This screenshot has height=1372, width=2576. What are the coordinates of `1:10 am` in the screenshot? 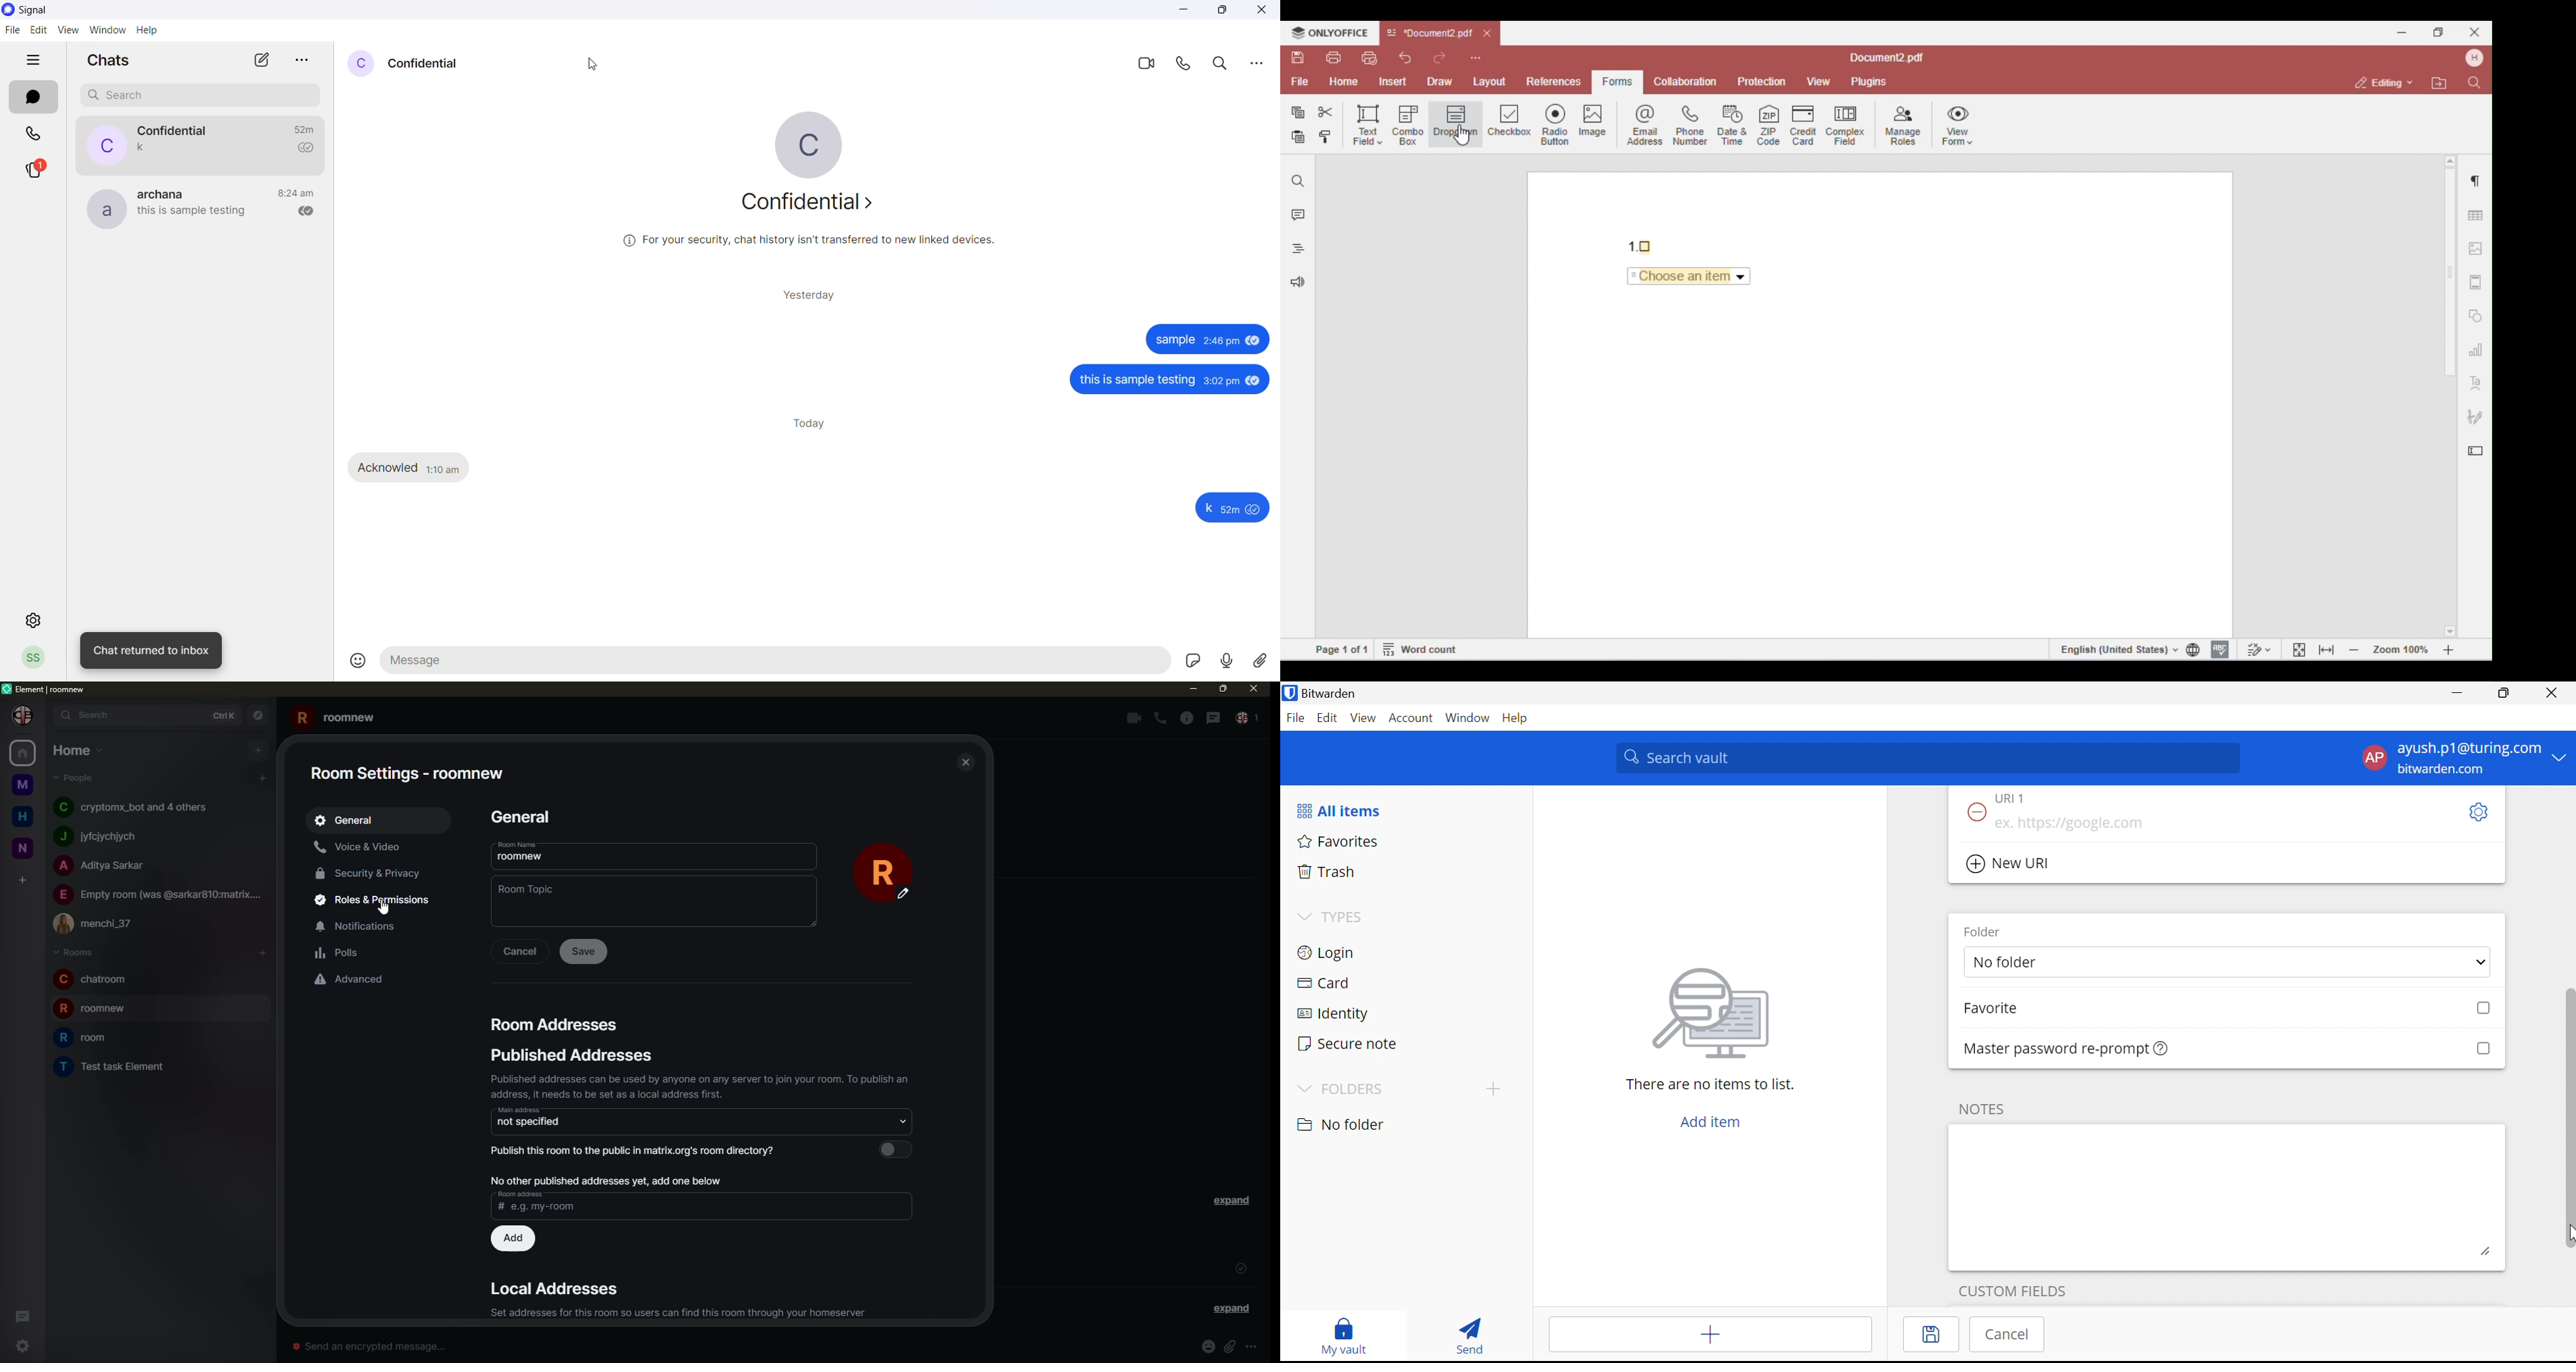 It's located at (446, 469).